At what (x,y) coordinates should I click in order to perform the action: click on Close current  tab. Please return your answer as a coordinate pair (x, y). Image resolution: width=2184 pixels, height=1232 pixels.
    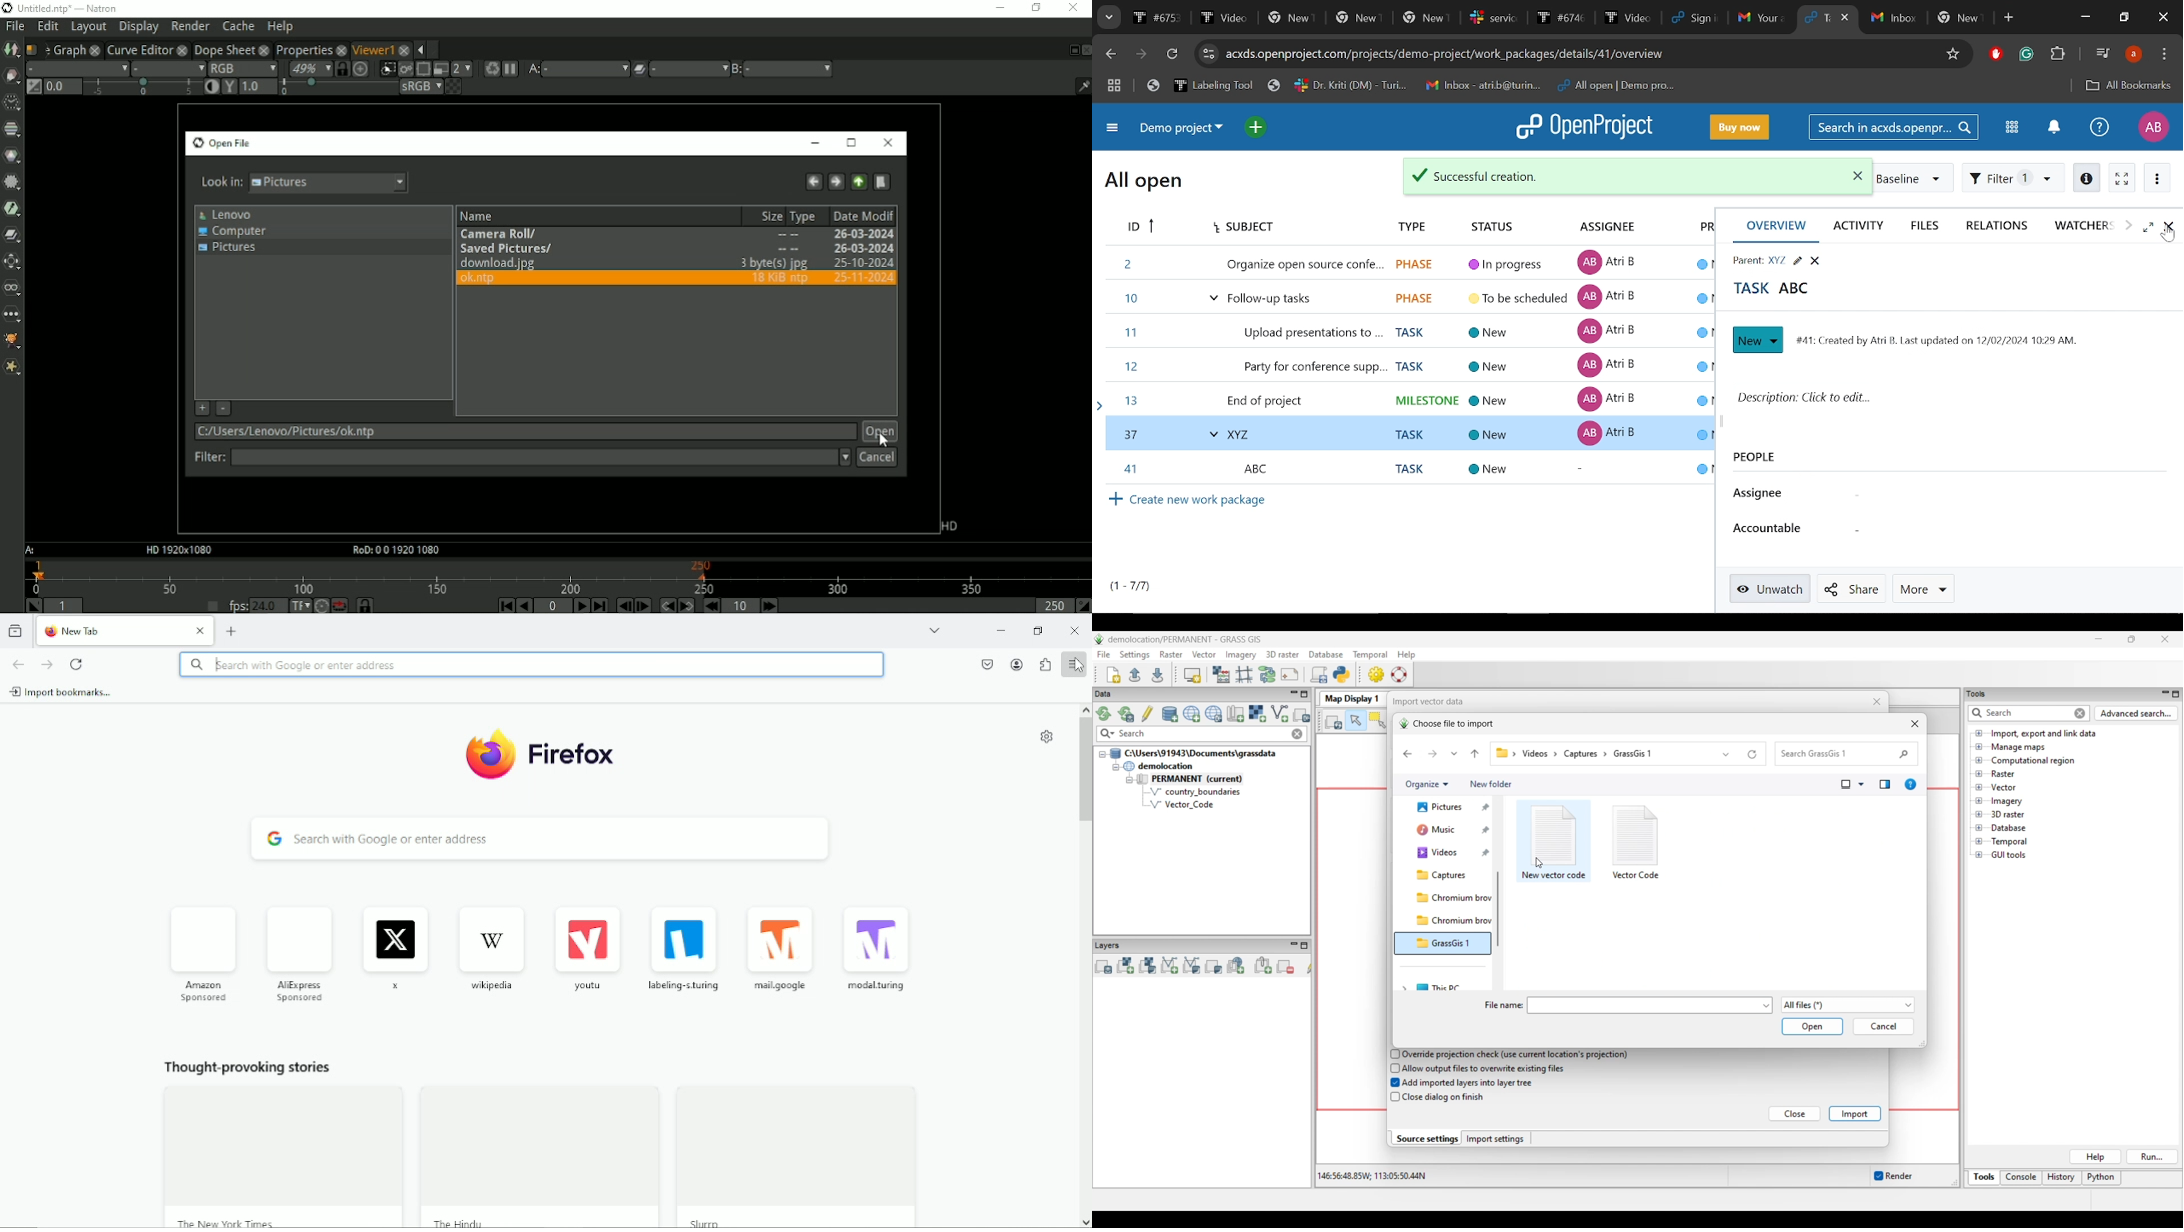
    Looking at the image, I should click on (1847, 17).